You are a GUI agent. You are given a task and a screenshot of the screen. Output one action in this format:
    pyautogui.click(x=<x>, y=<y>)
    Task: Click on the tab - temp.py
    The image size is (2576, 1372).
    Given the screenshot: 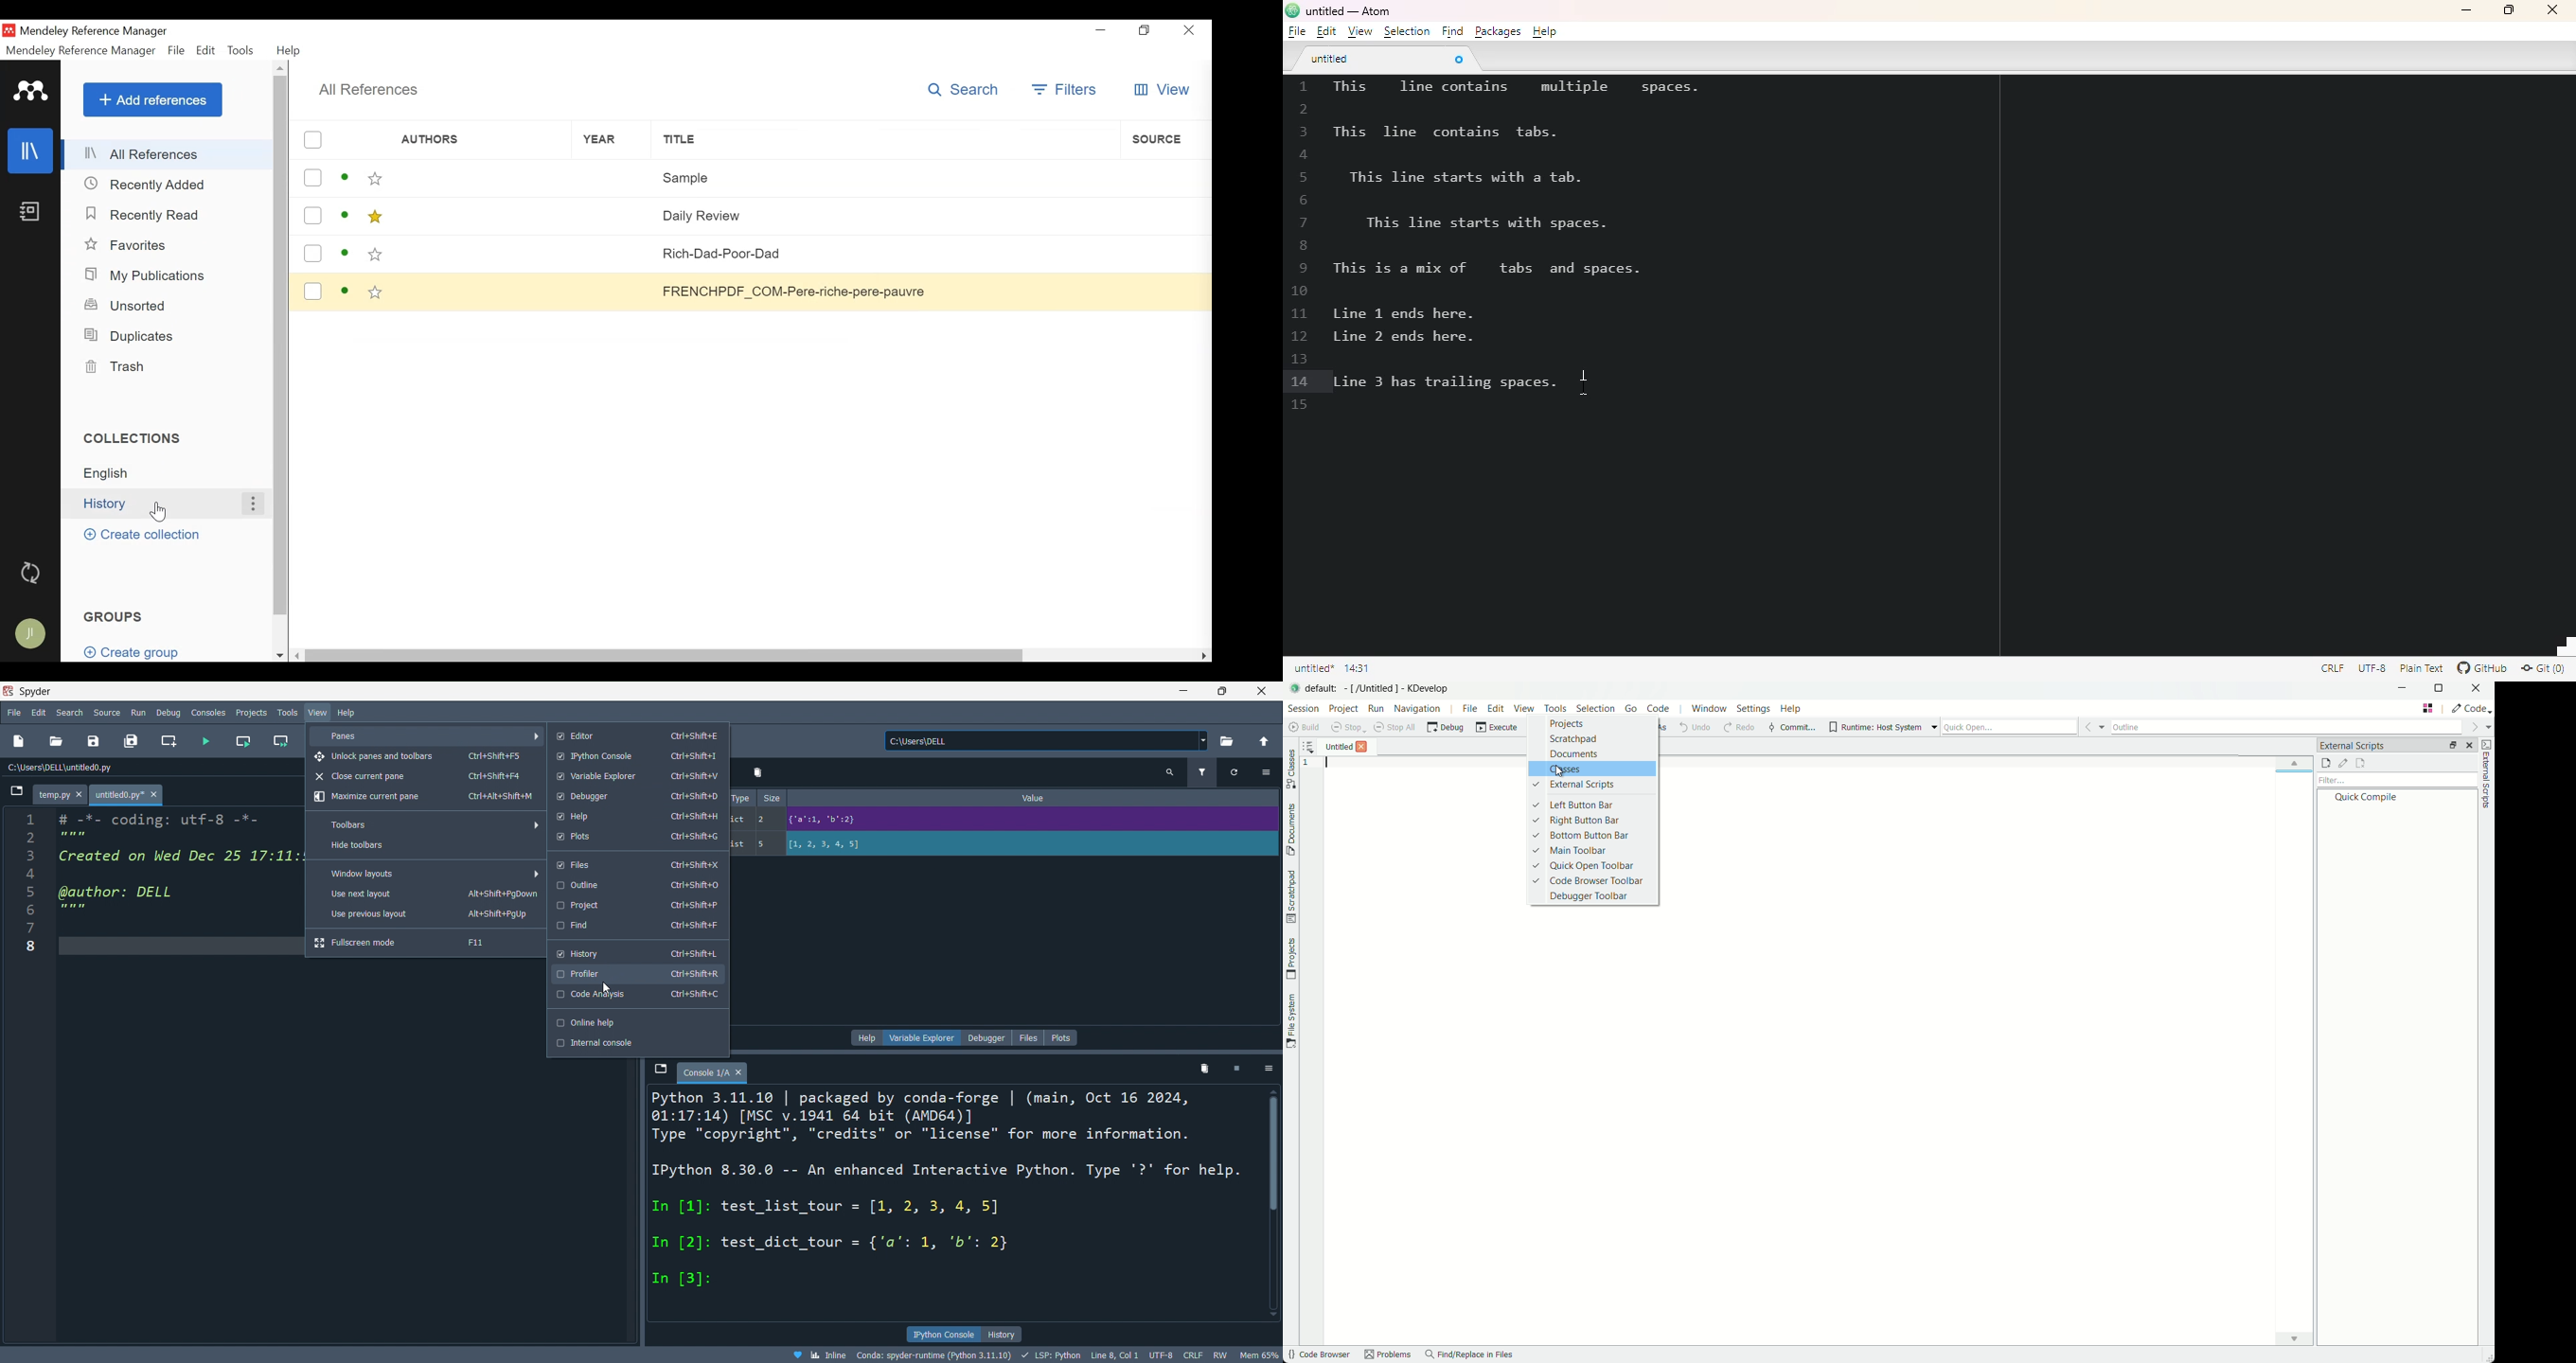 What is the action you would take?
    pyautogui.click(x=59, y=795)
    